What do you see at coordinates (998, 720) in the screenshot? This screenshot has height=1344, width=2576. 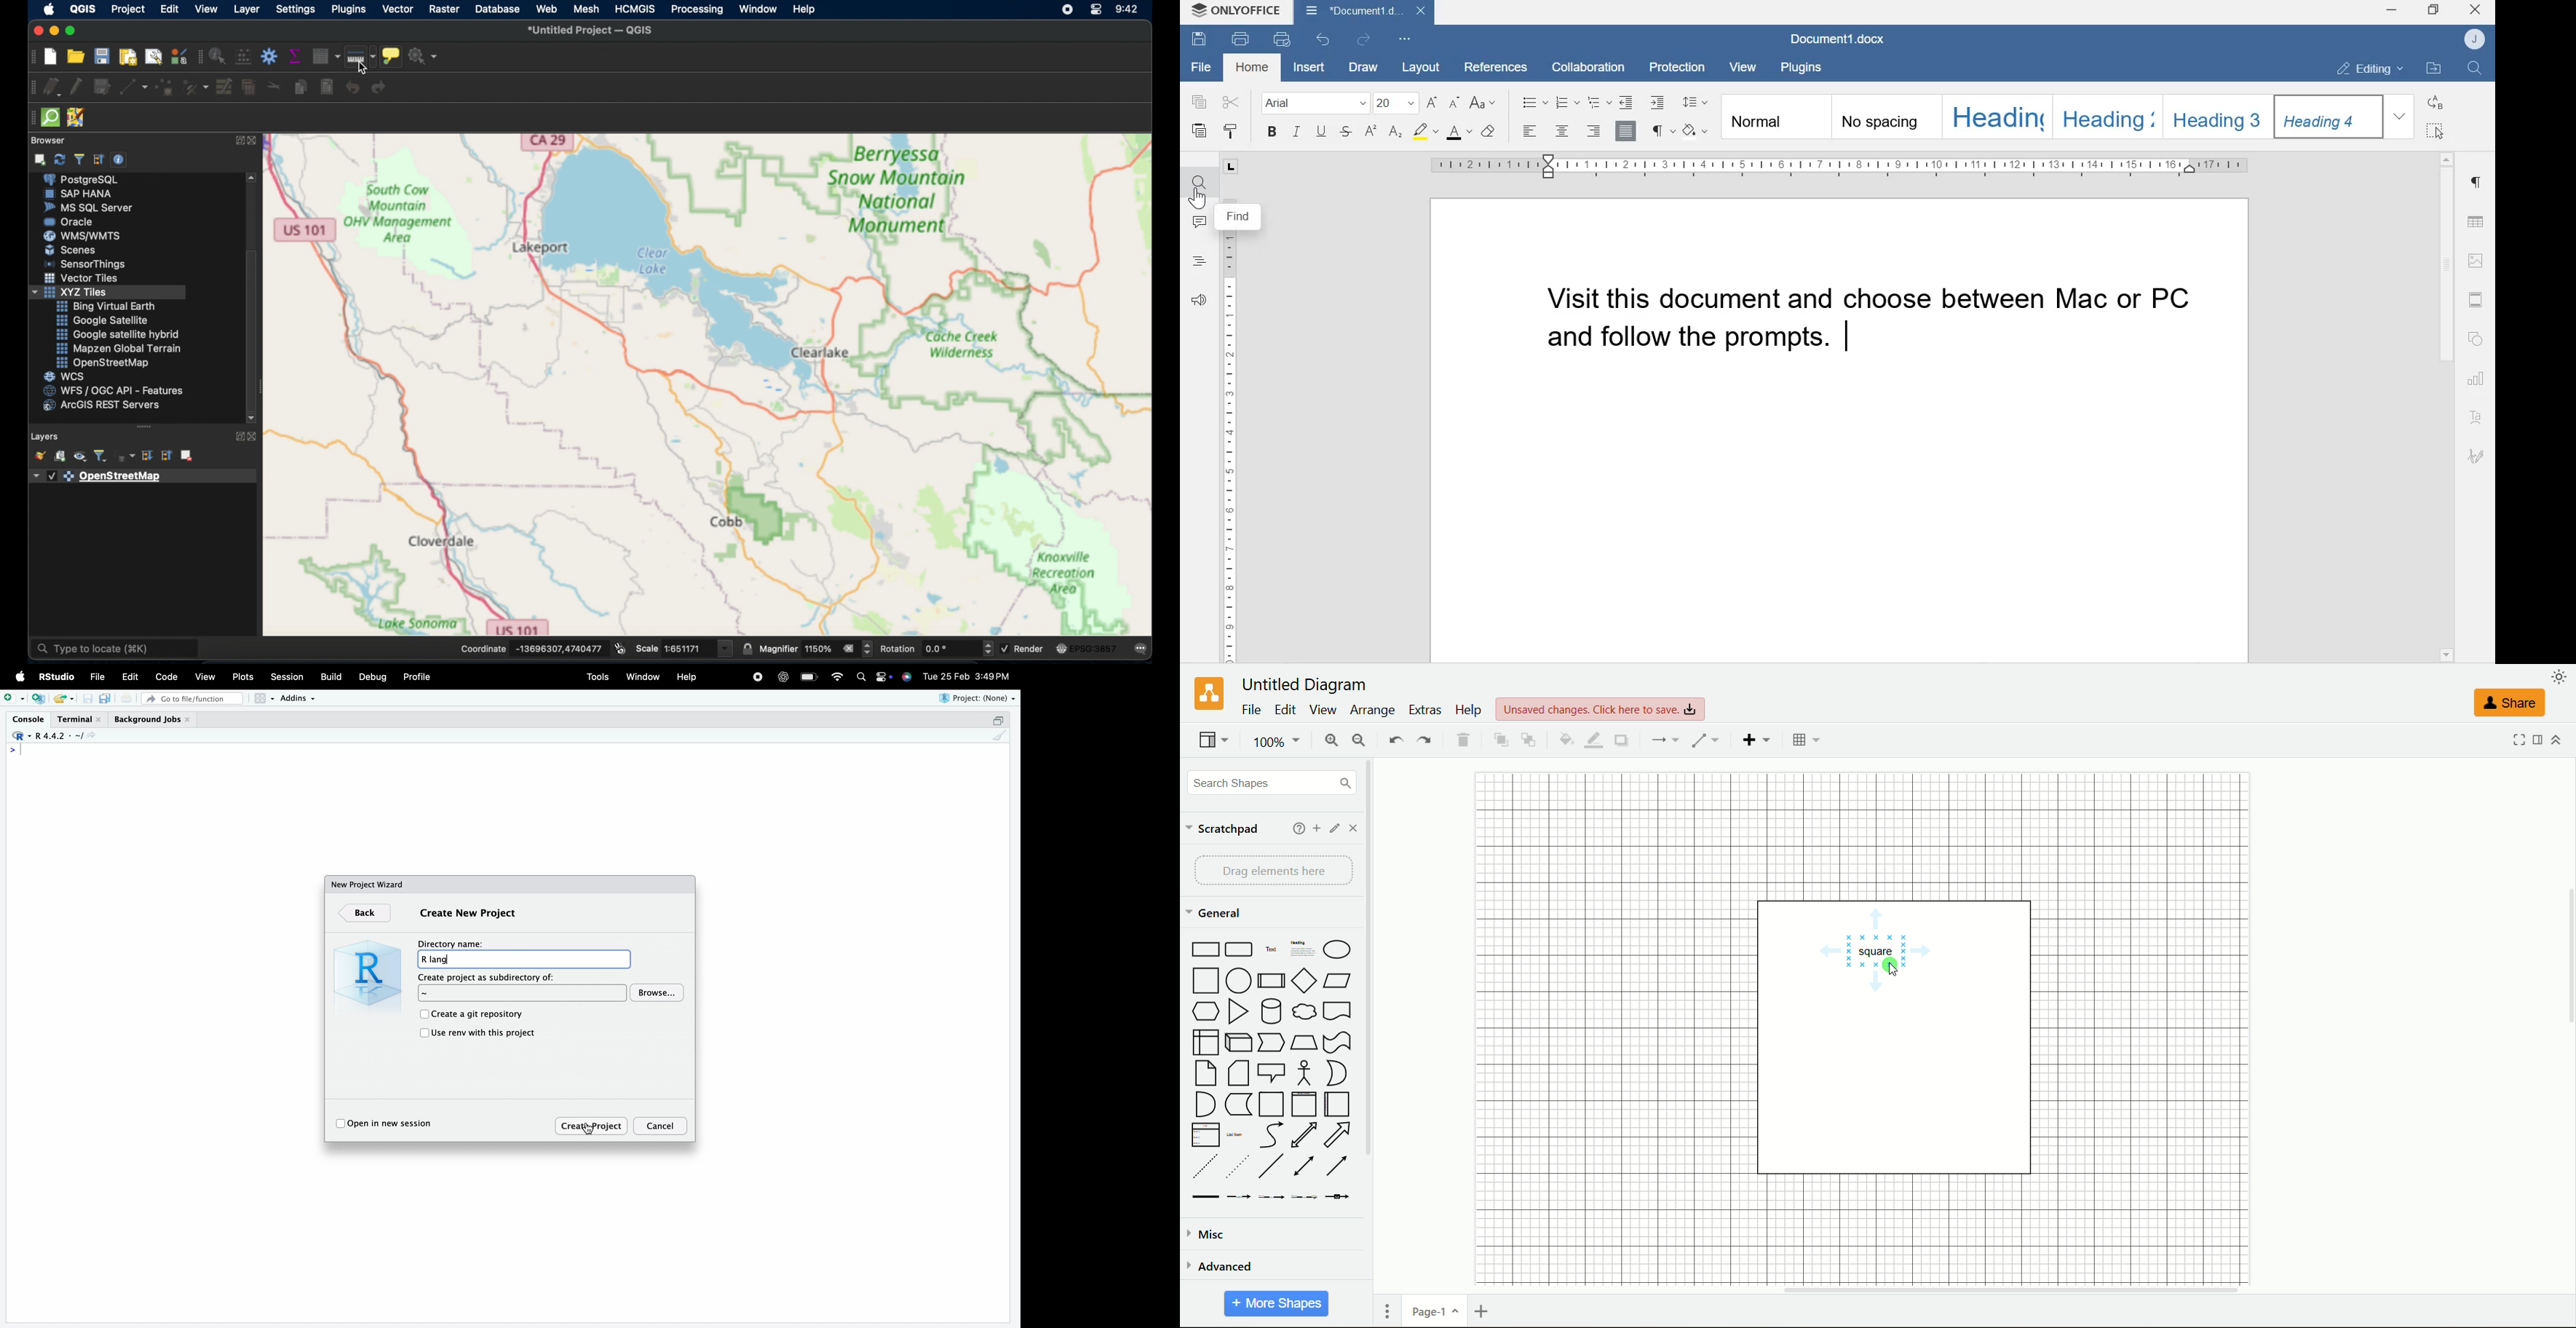 I see `maximize` at bounding box center [998, 720].